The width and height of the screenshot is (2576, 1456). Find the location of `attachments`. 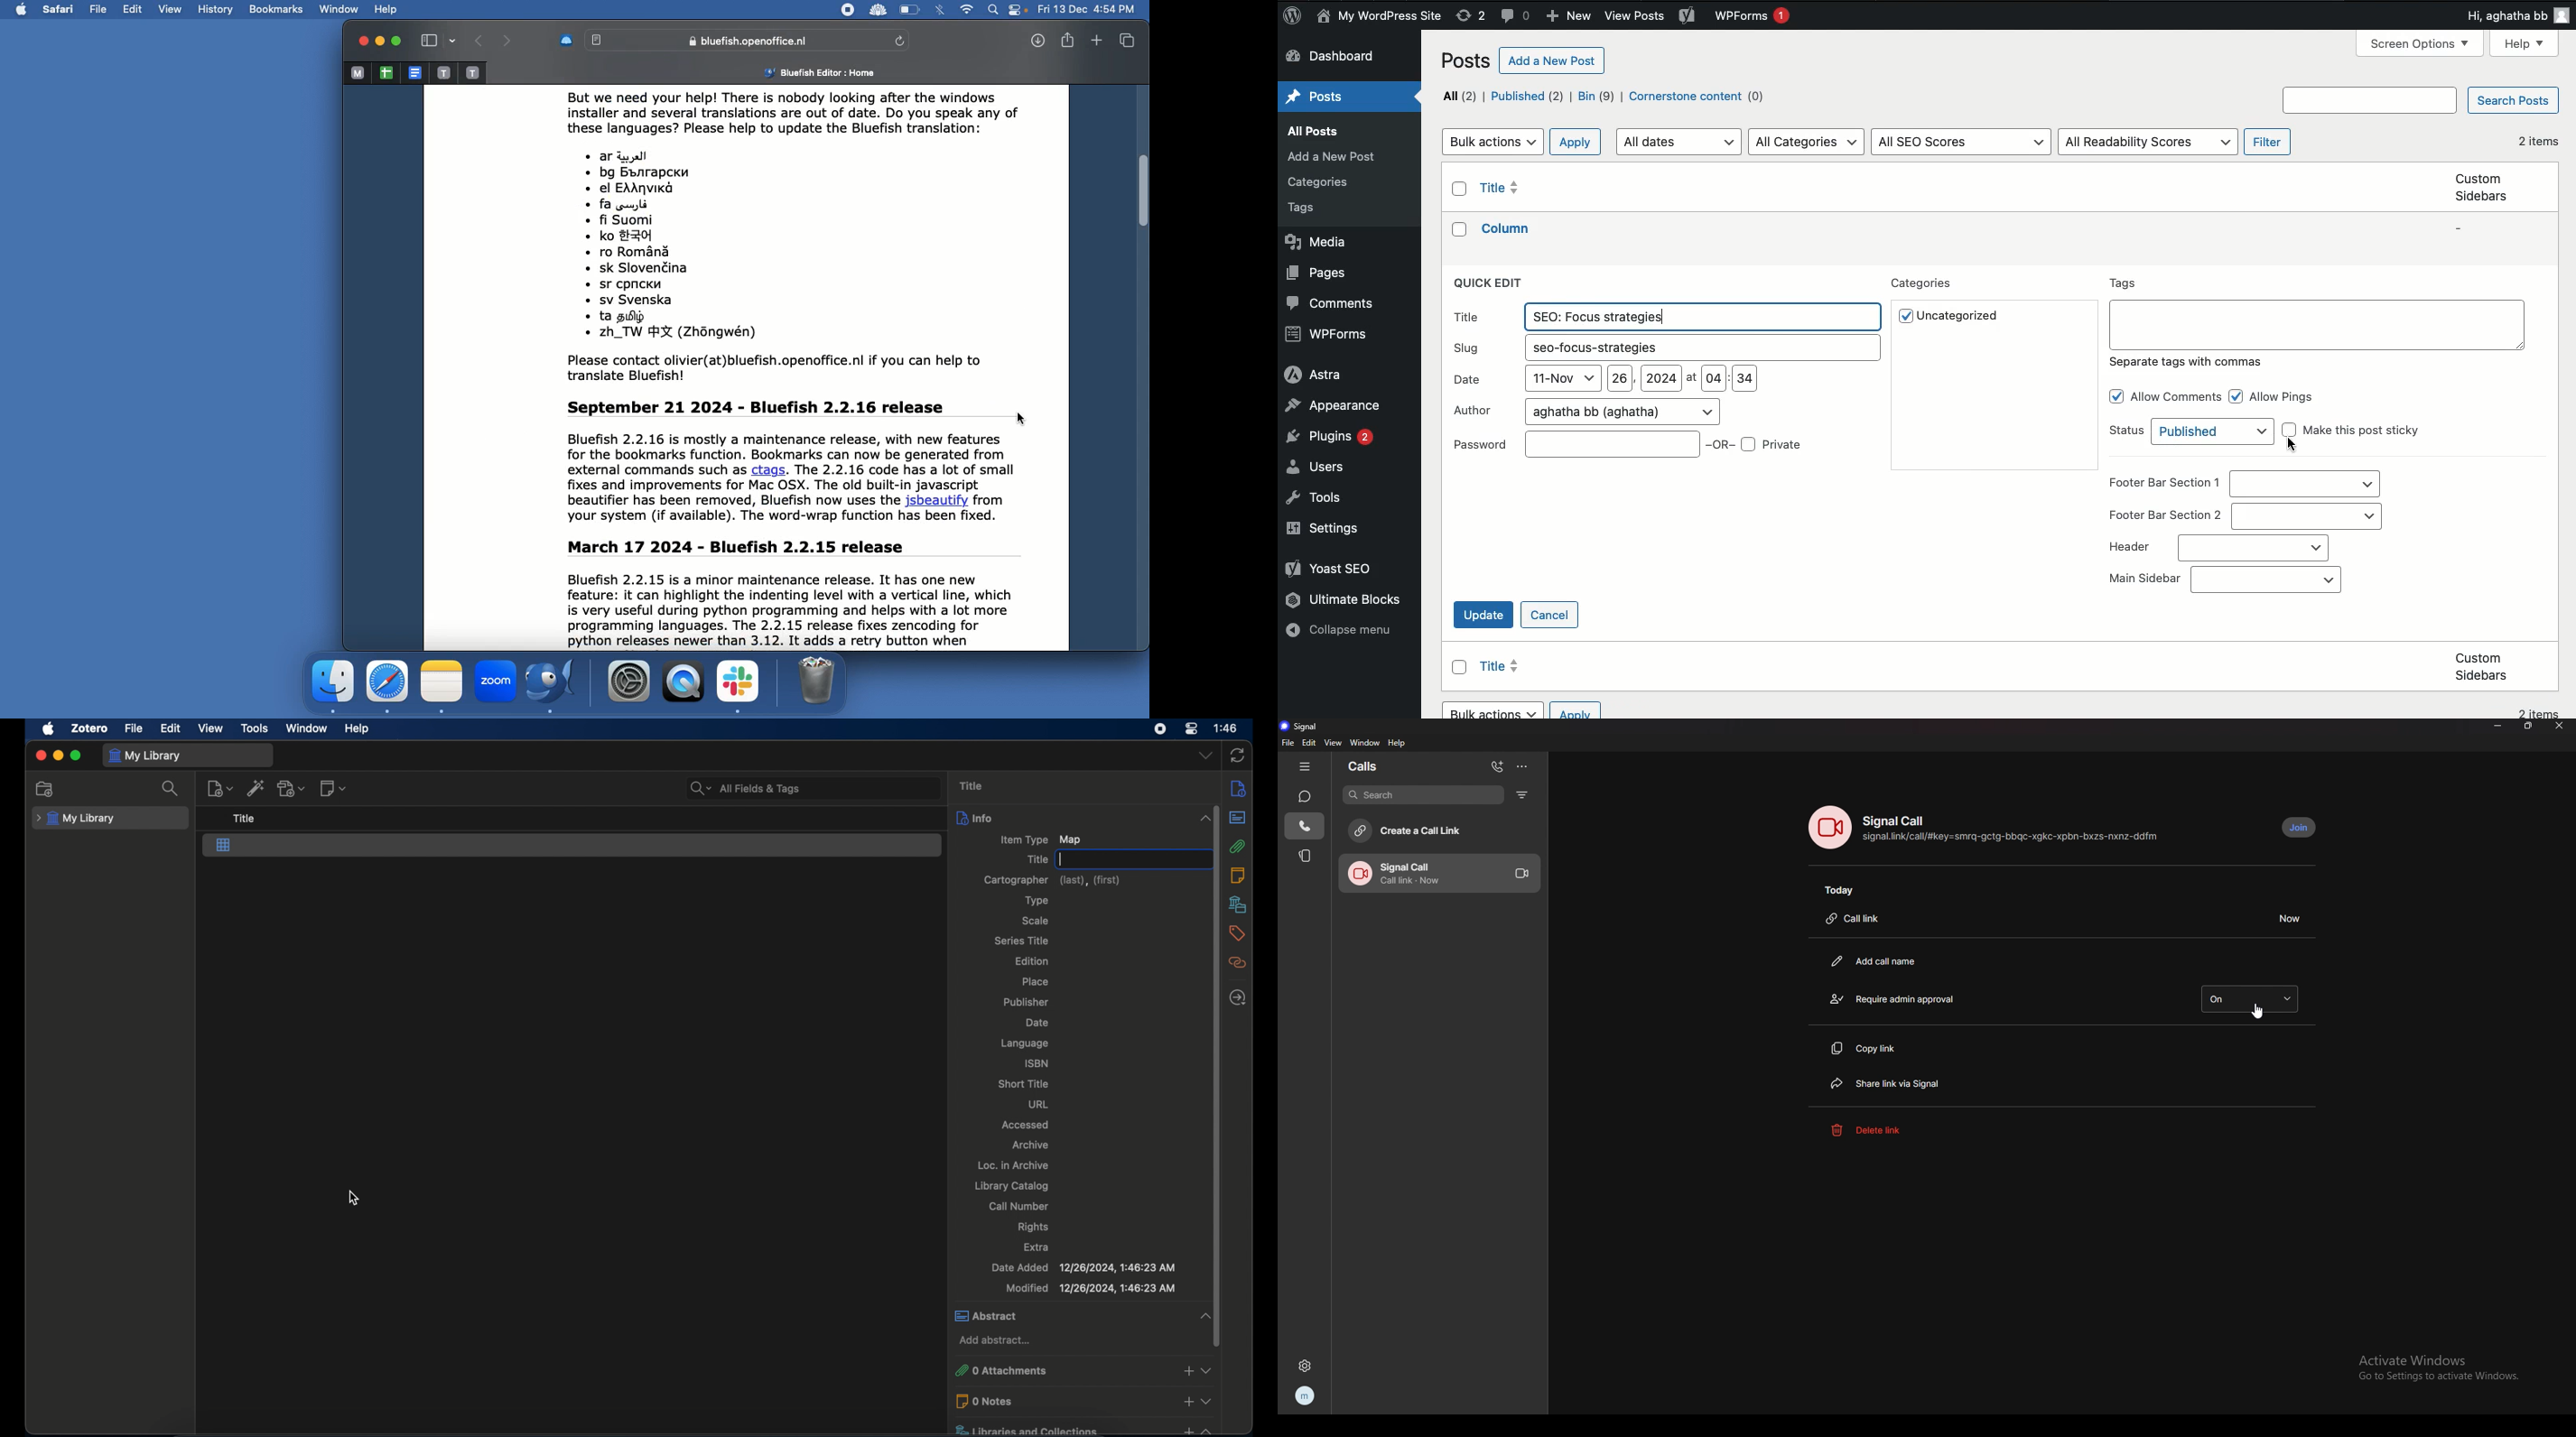

attachments is located at coordinates (1237, 846).